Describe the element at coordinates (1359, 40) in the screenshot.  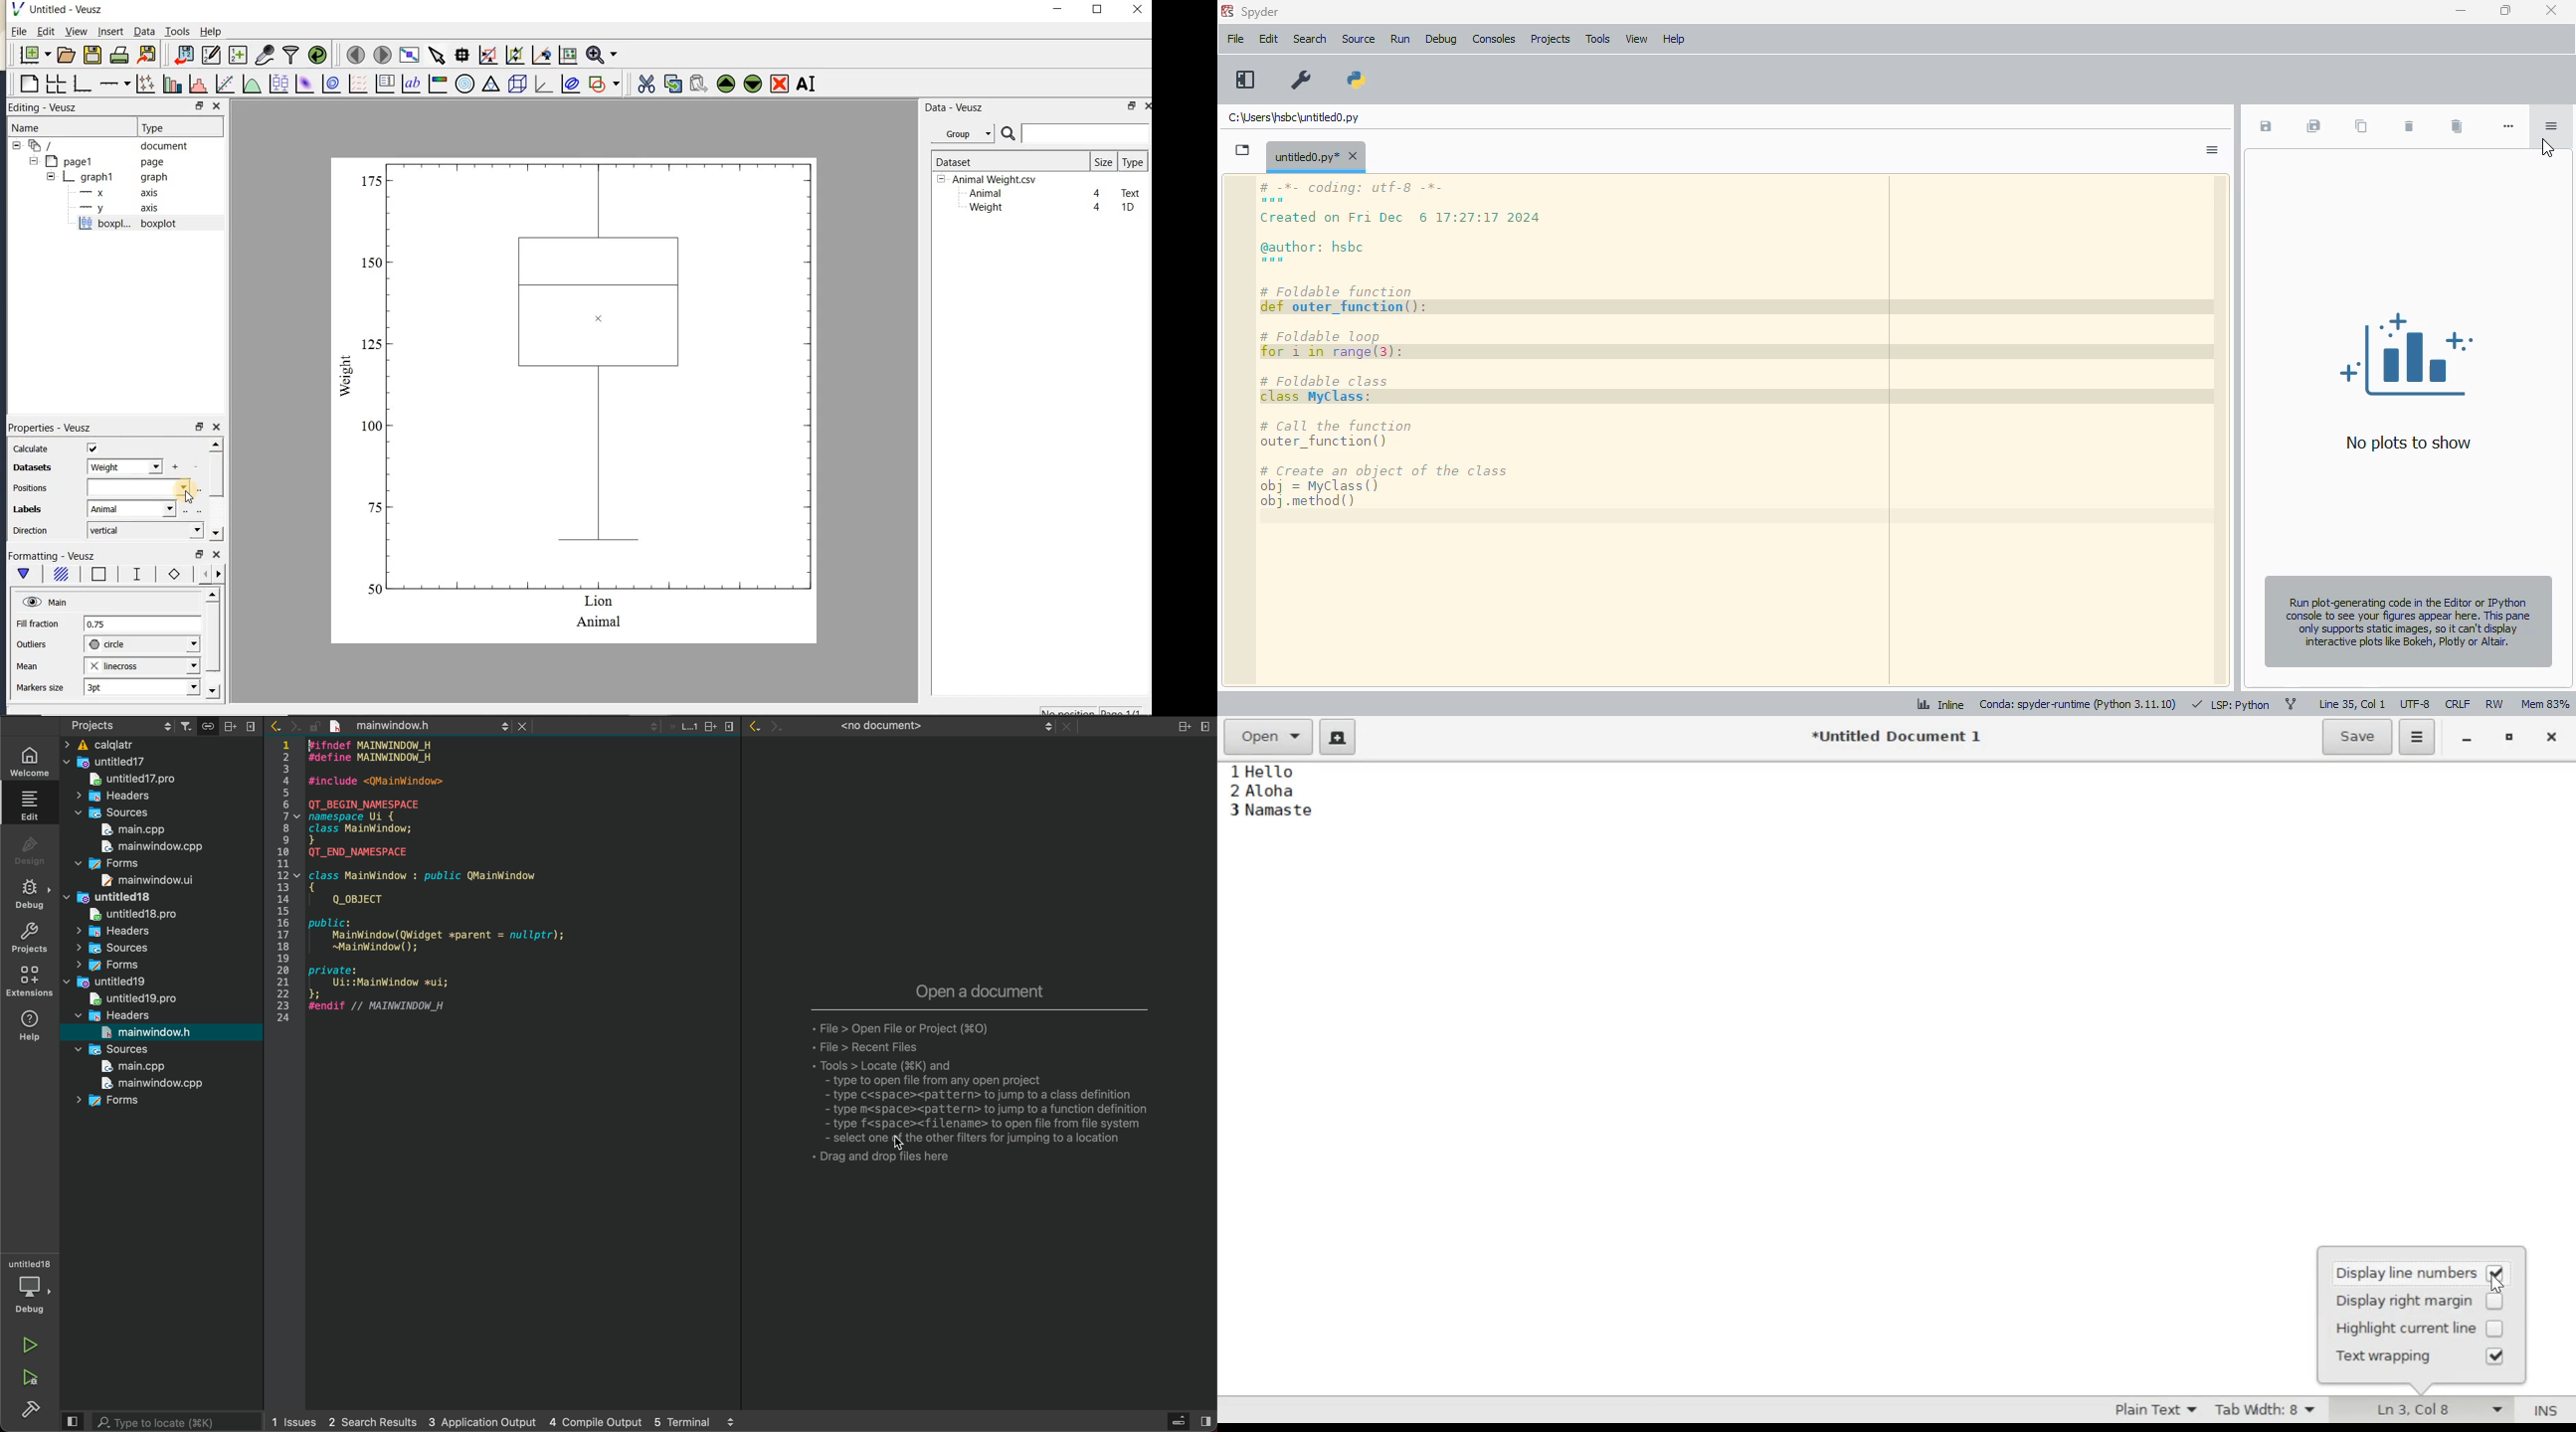
I see `source` at that location.